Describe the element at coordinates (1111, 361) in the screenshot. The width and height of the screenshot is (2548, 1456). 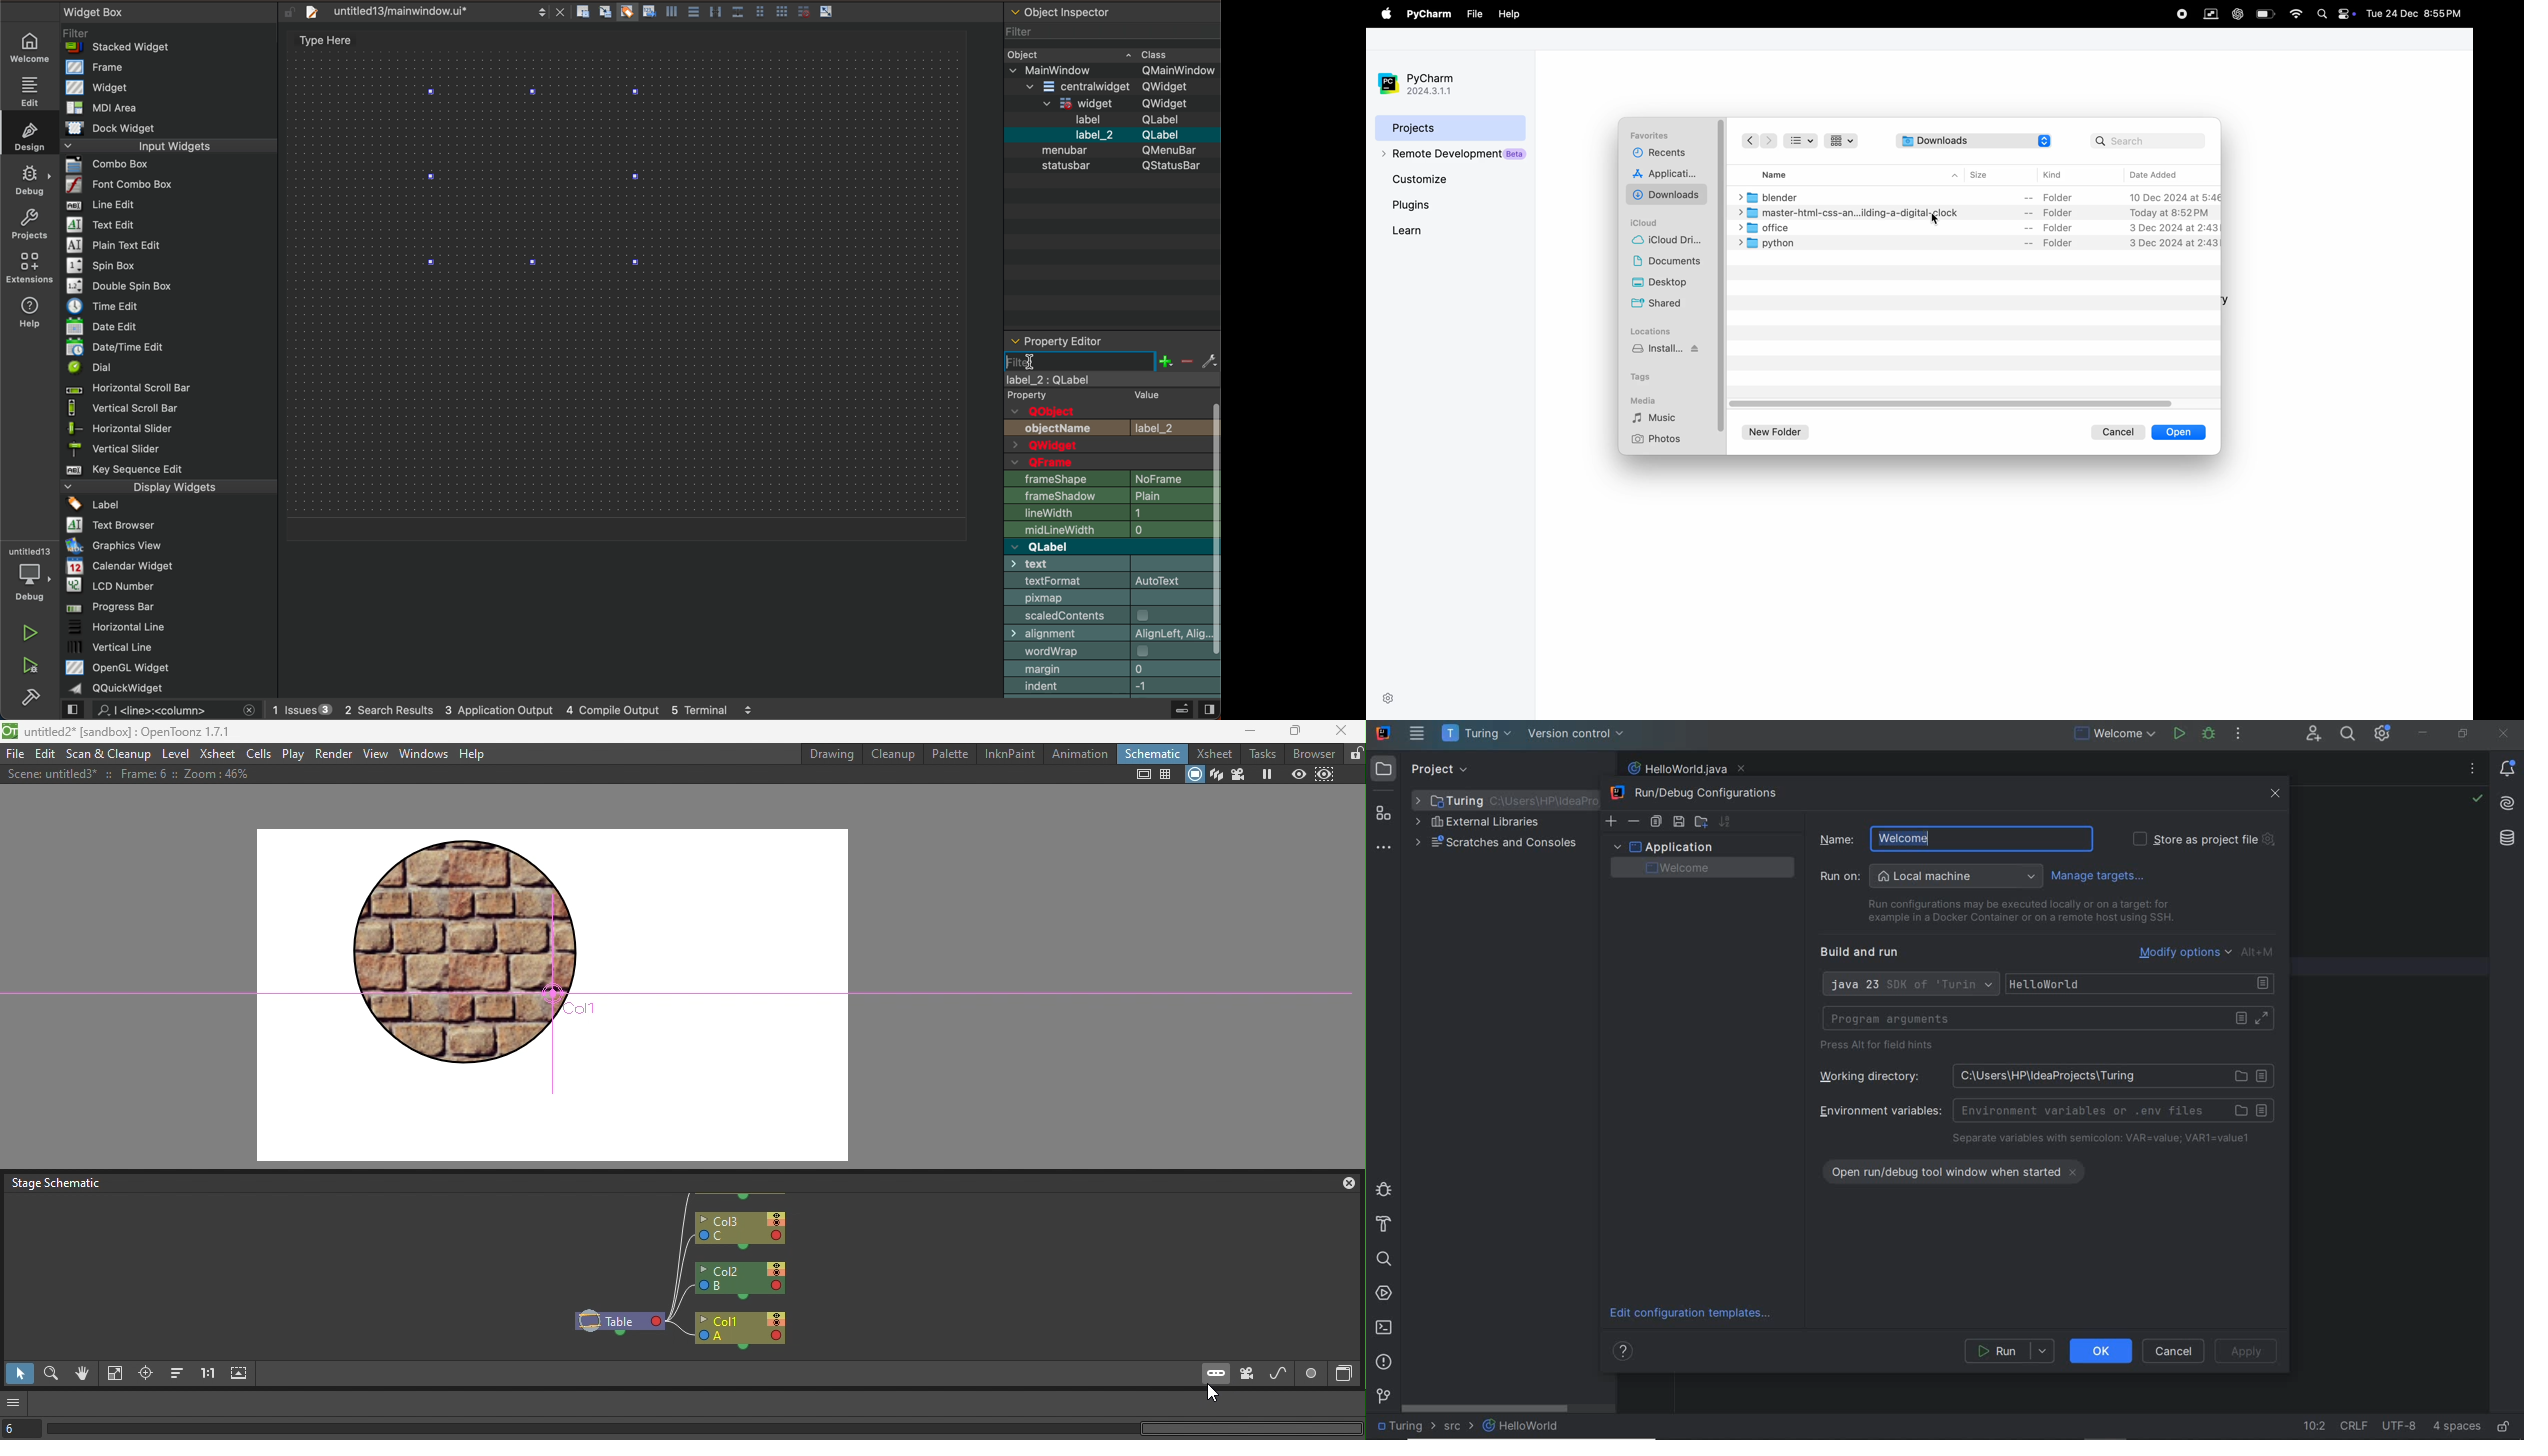
I see `filter` at that location.